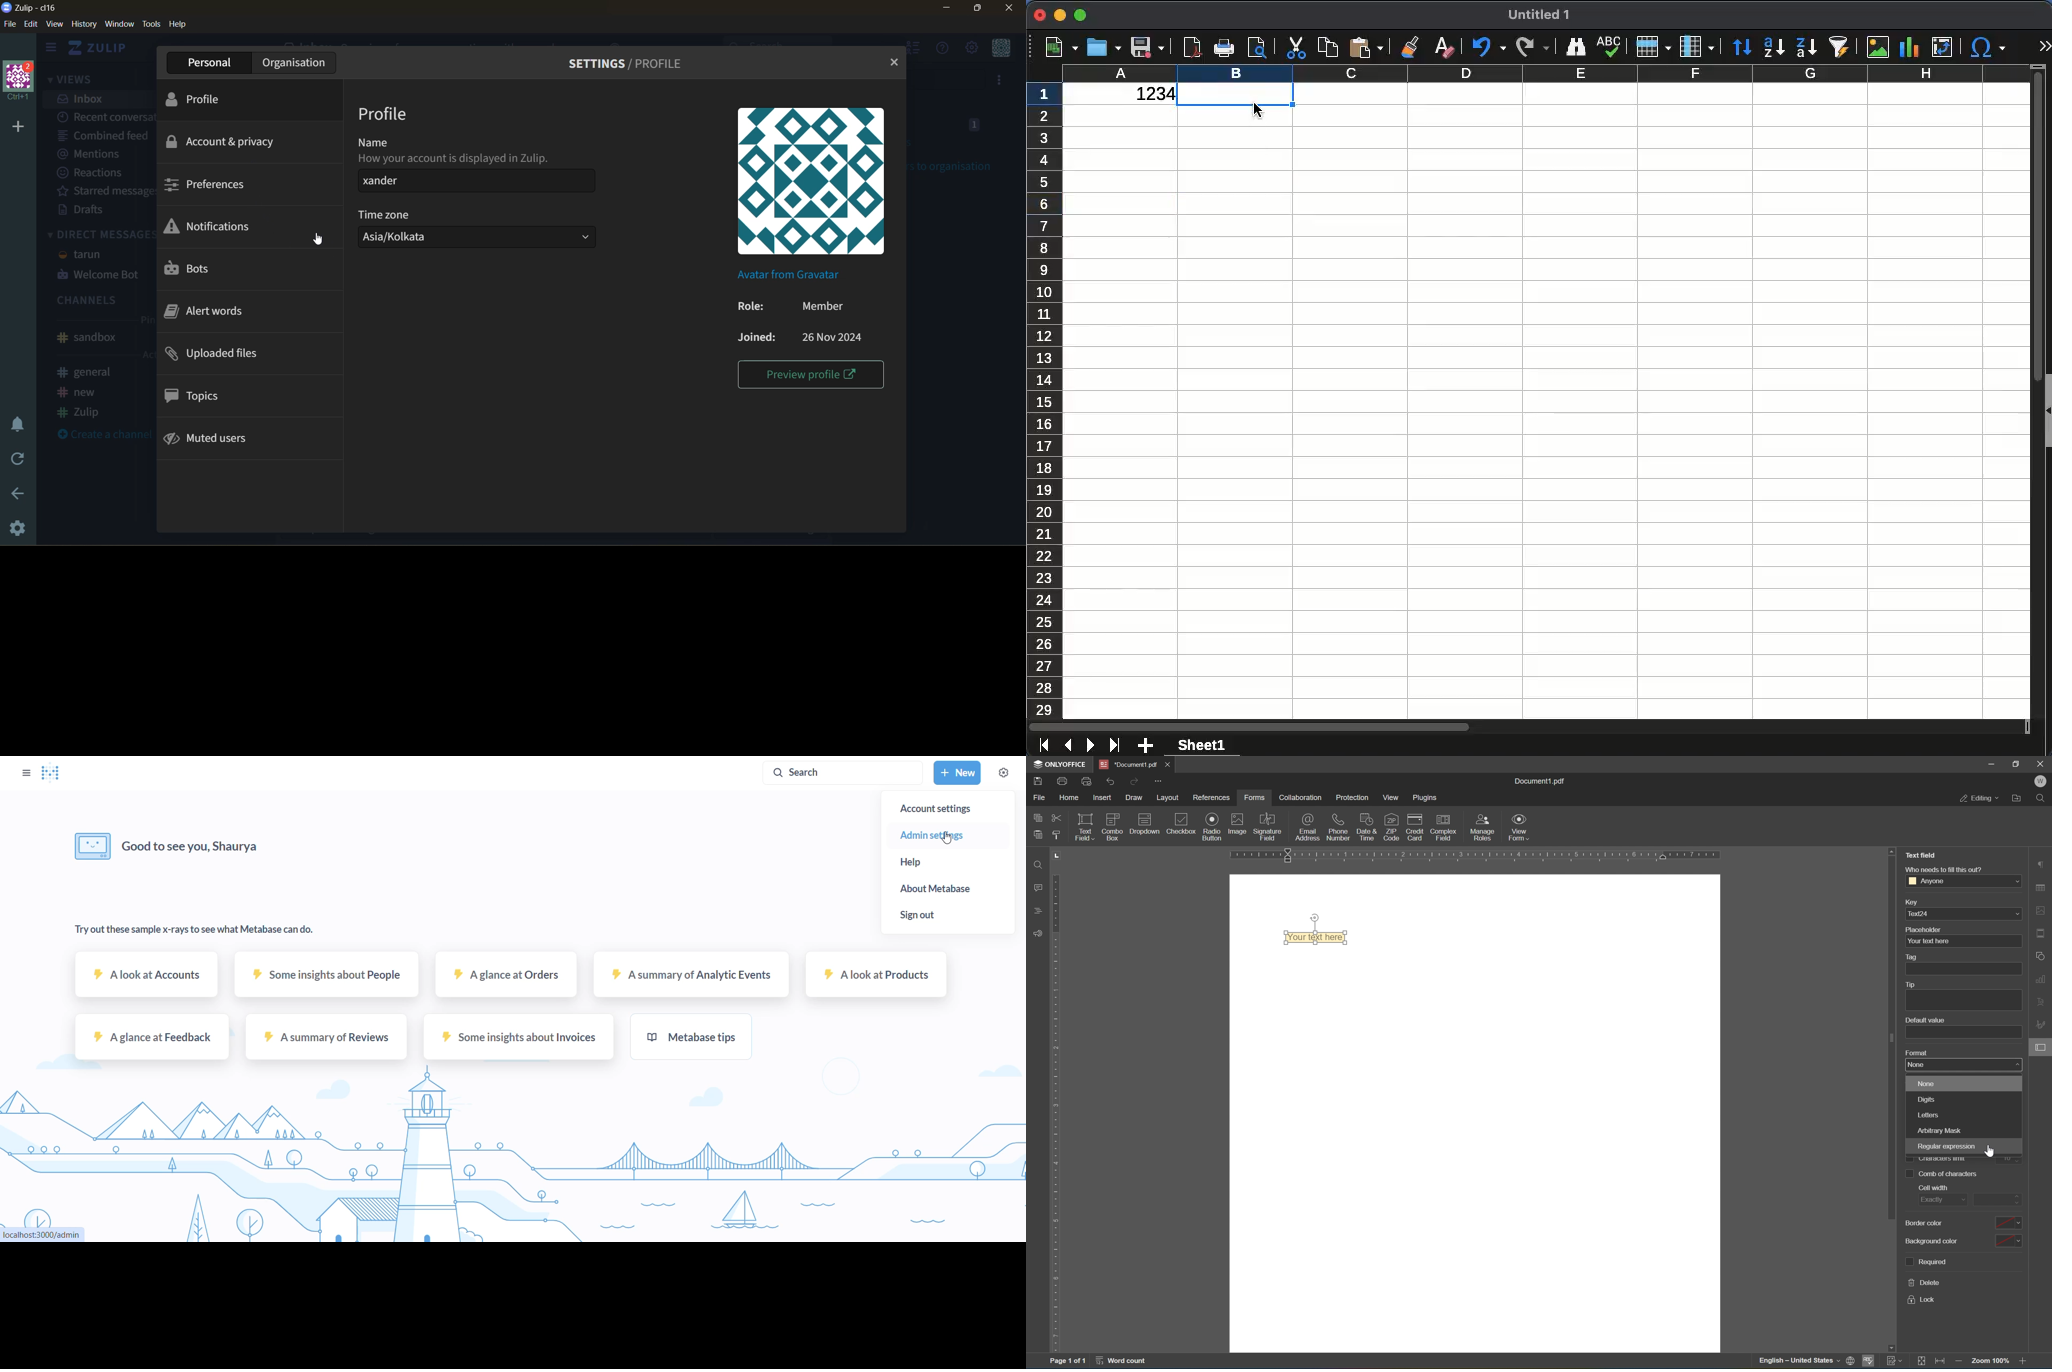  What do you see at coordinates (1103, 799) in the screenshot?
I see `insert` at bounding box center [1103, 799].